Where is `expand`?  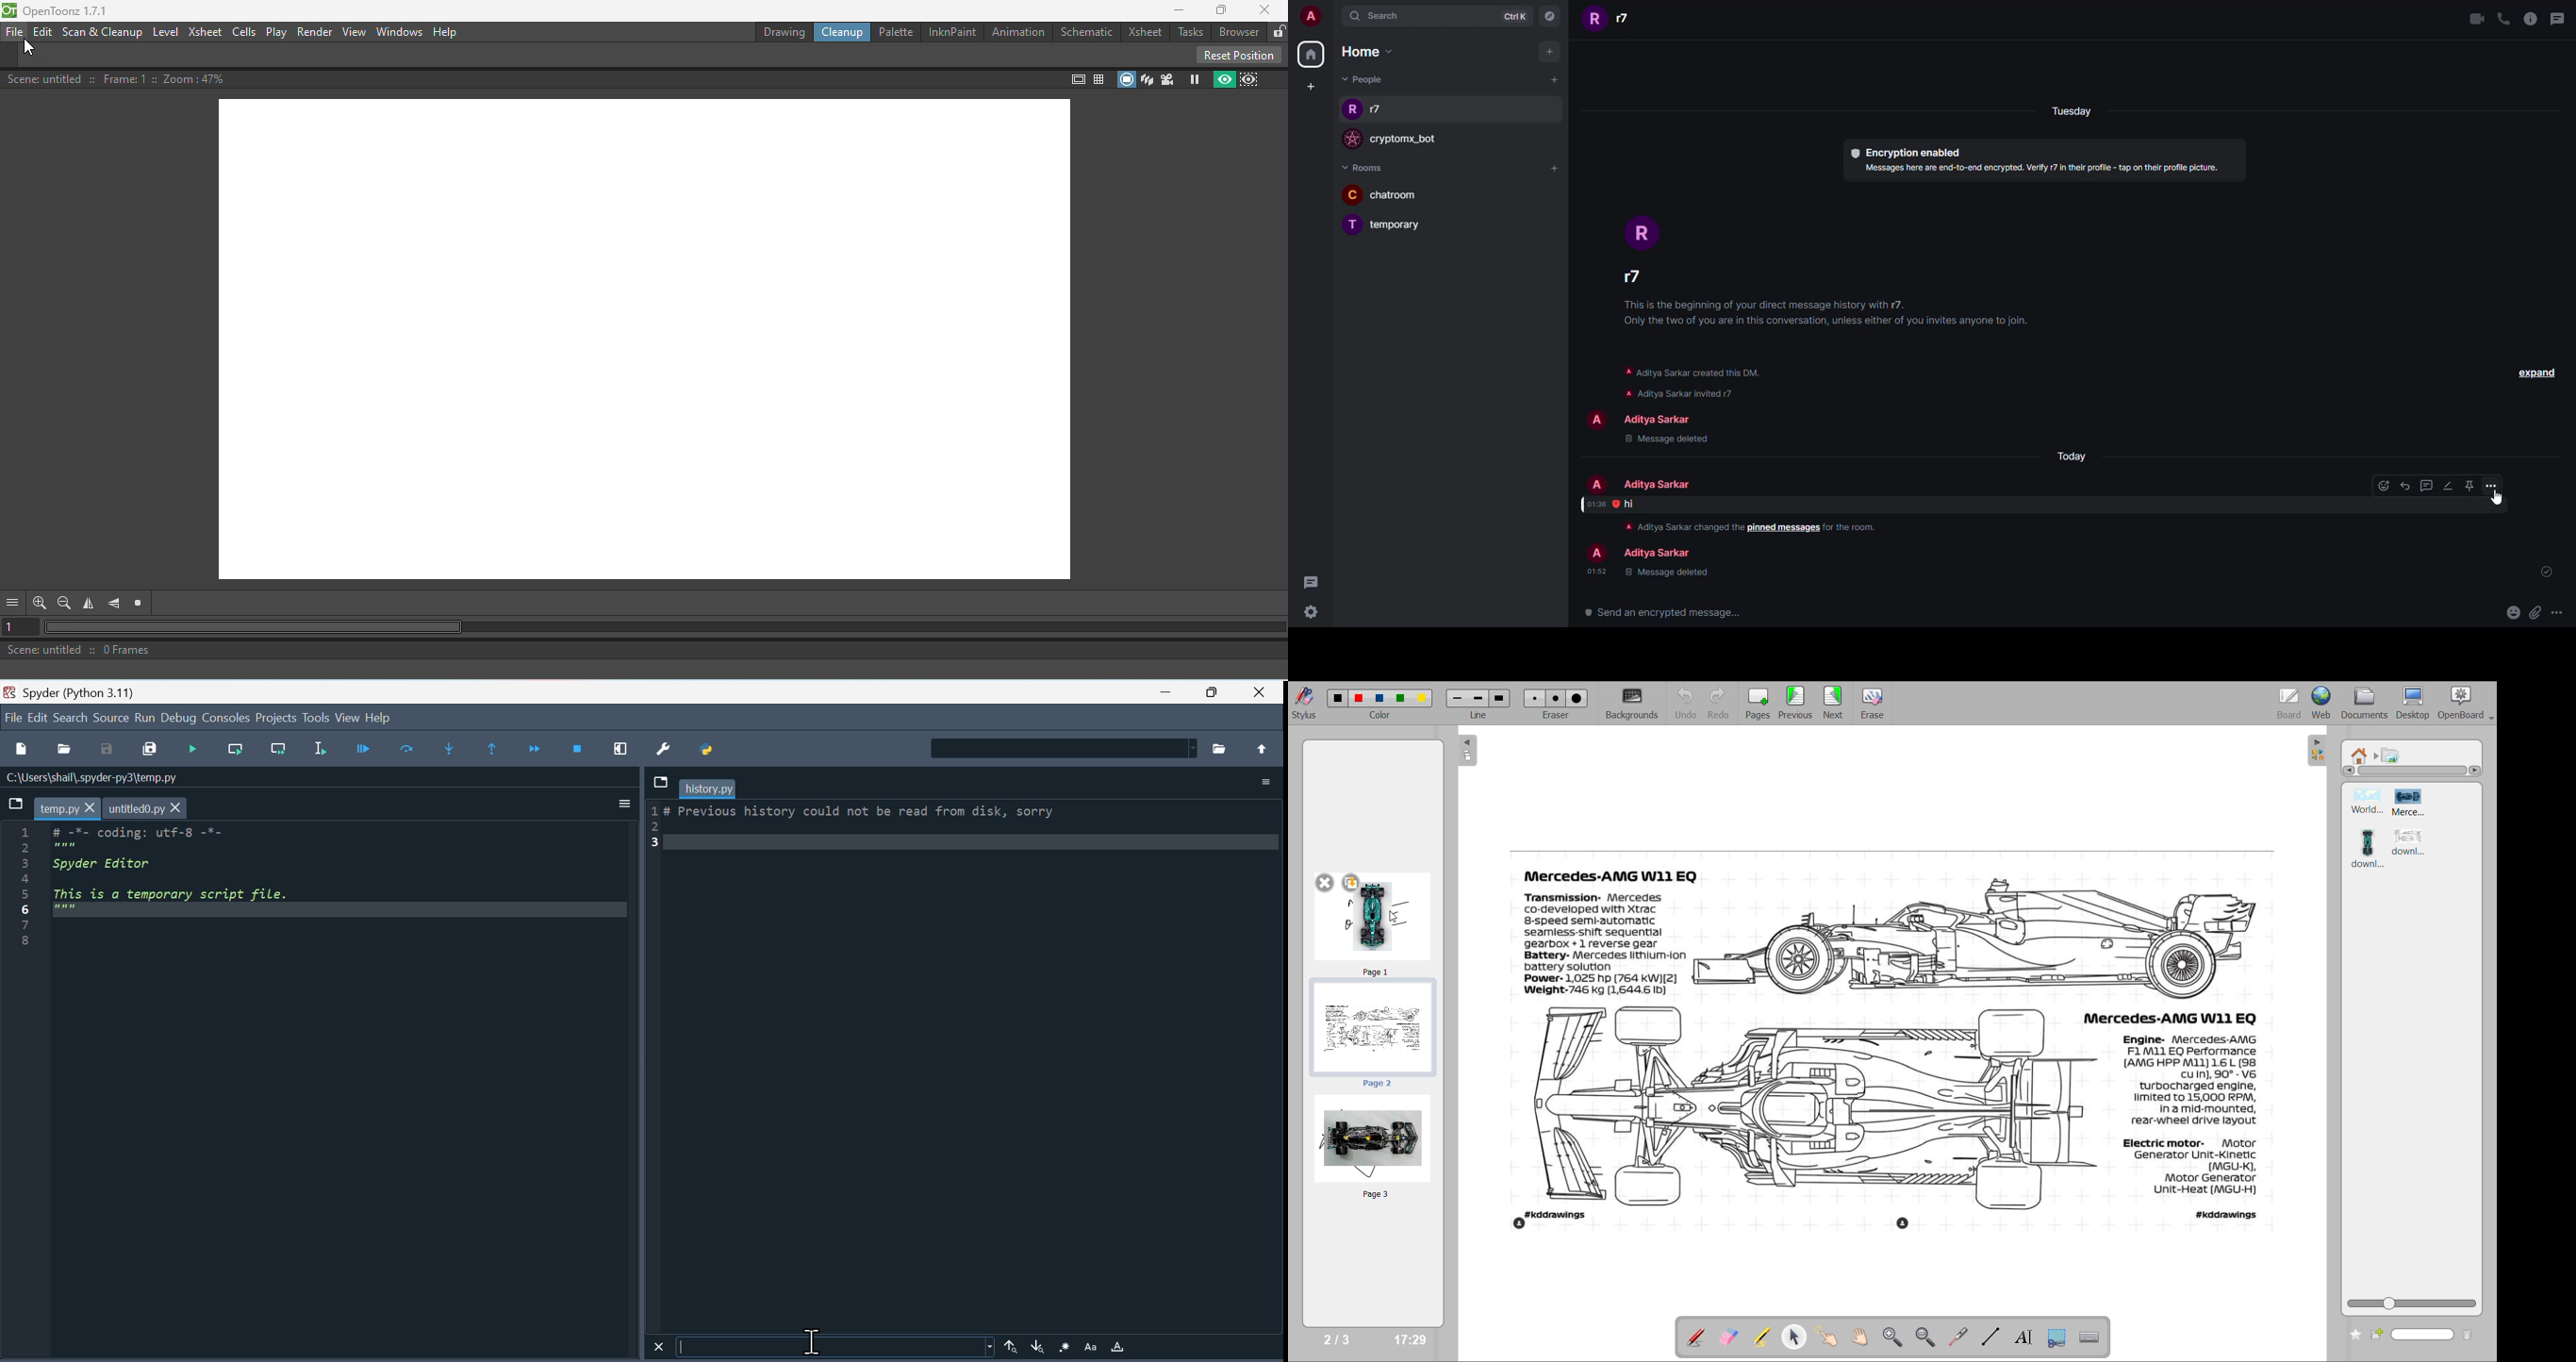 expand is located at coordinates (2535, 372).